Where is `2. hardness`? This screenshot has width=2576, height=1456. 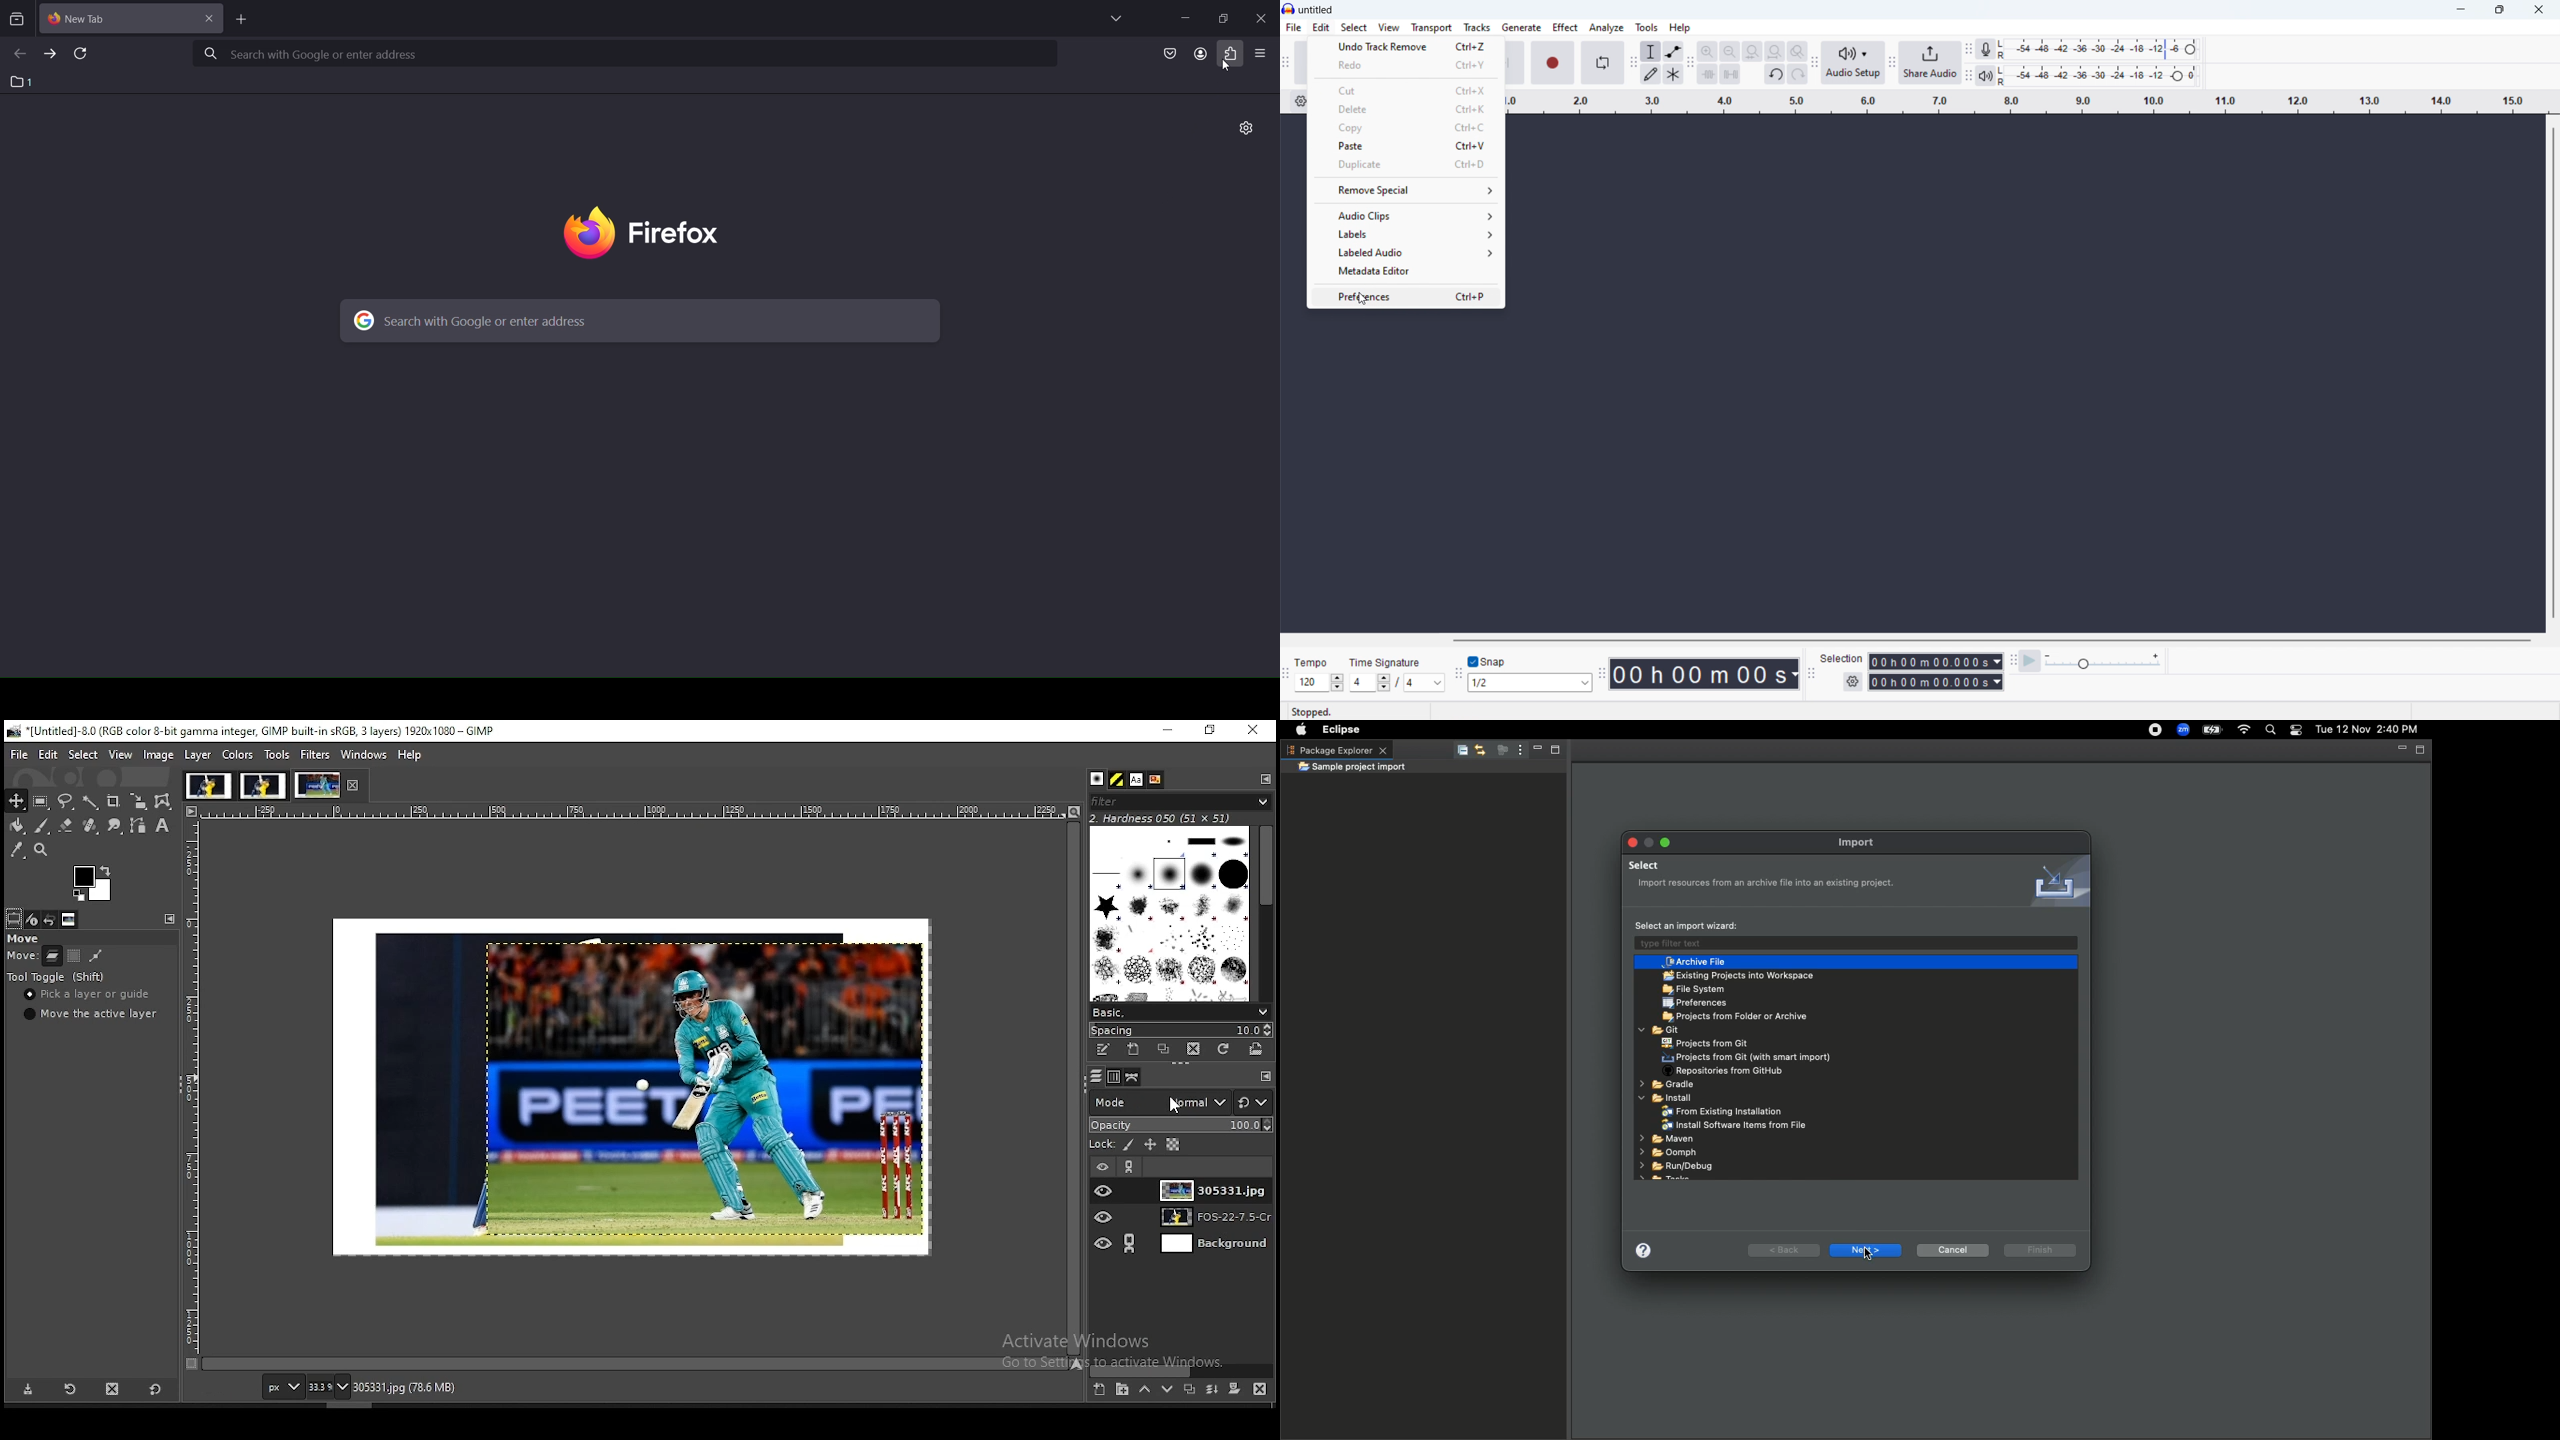
2. hardness is located at coordinates (1175, 818).